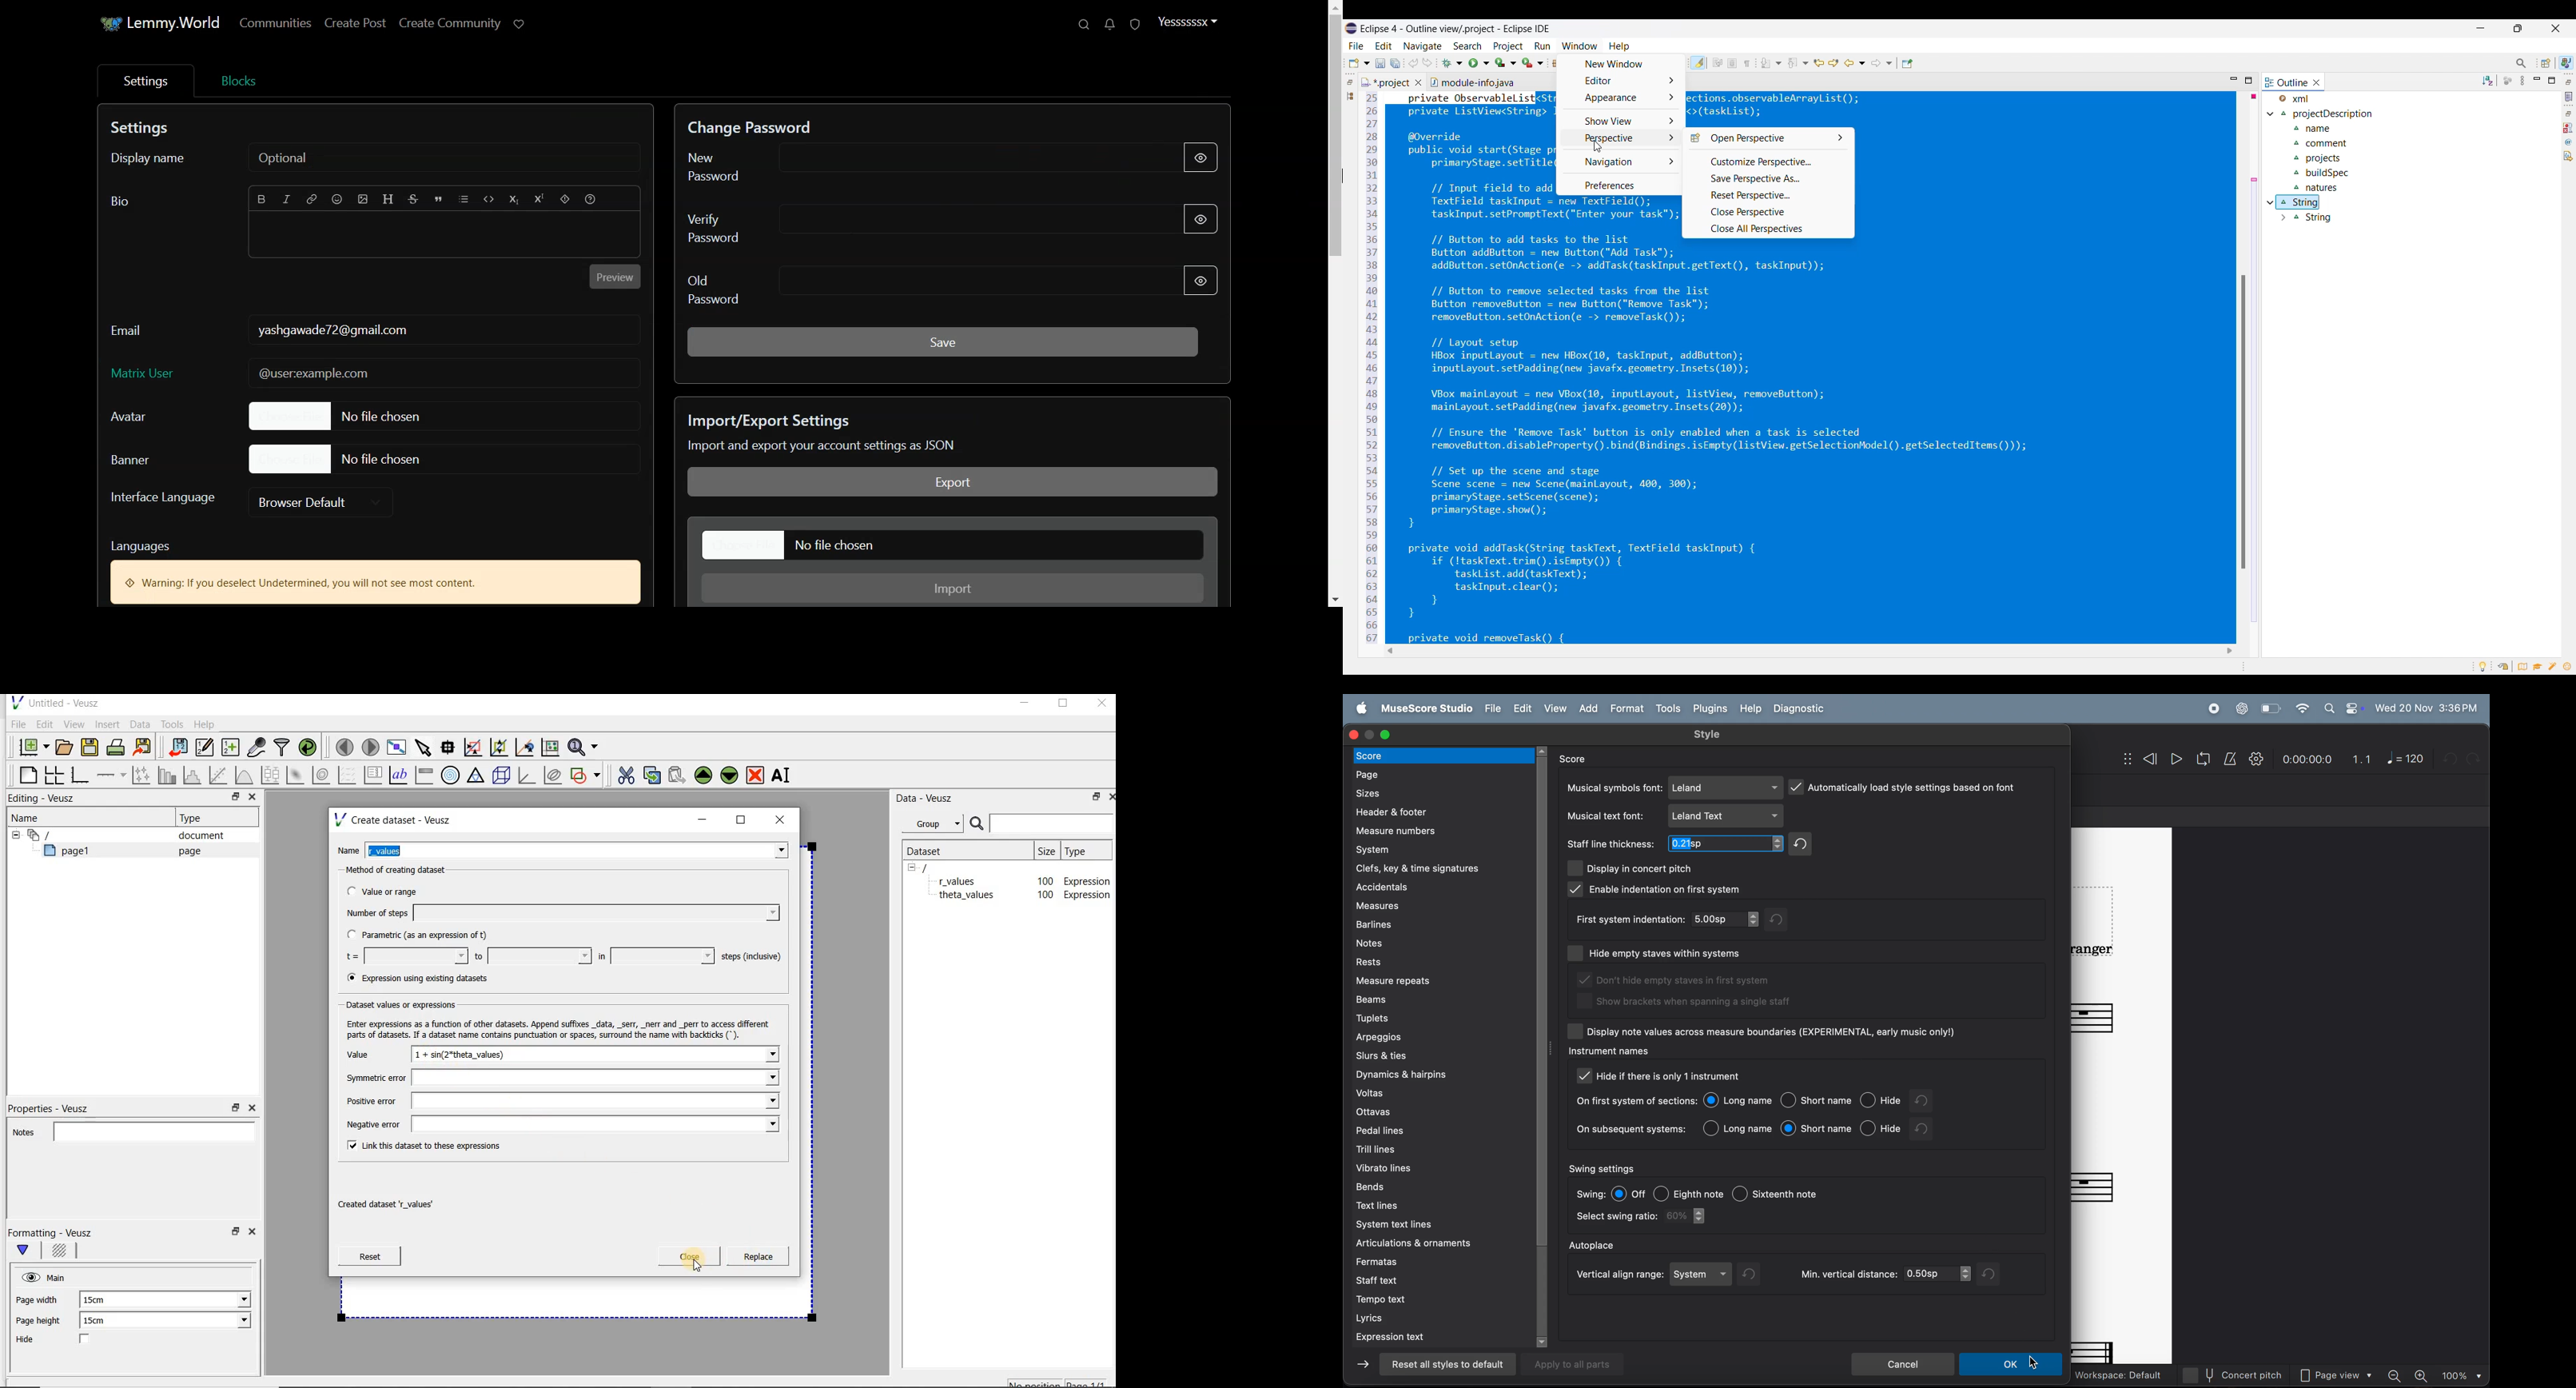 The width and height of the screenshot is (2576, 1400). I want to click on File chosen, so click(952, 545).